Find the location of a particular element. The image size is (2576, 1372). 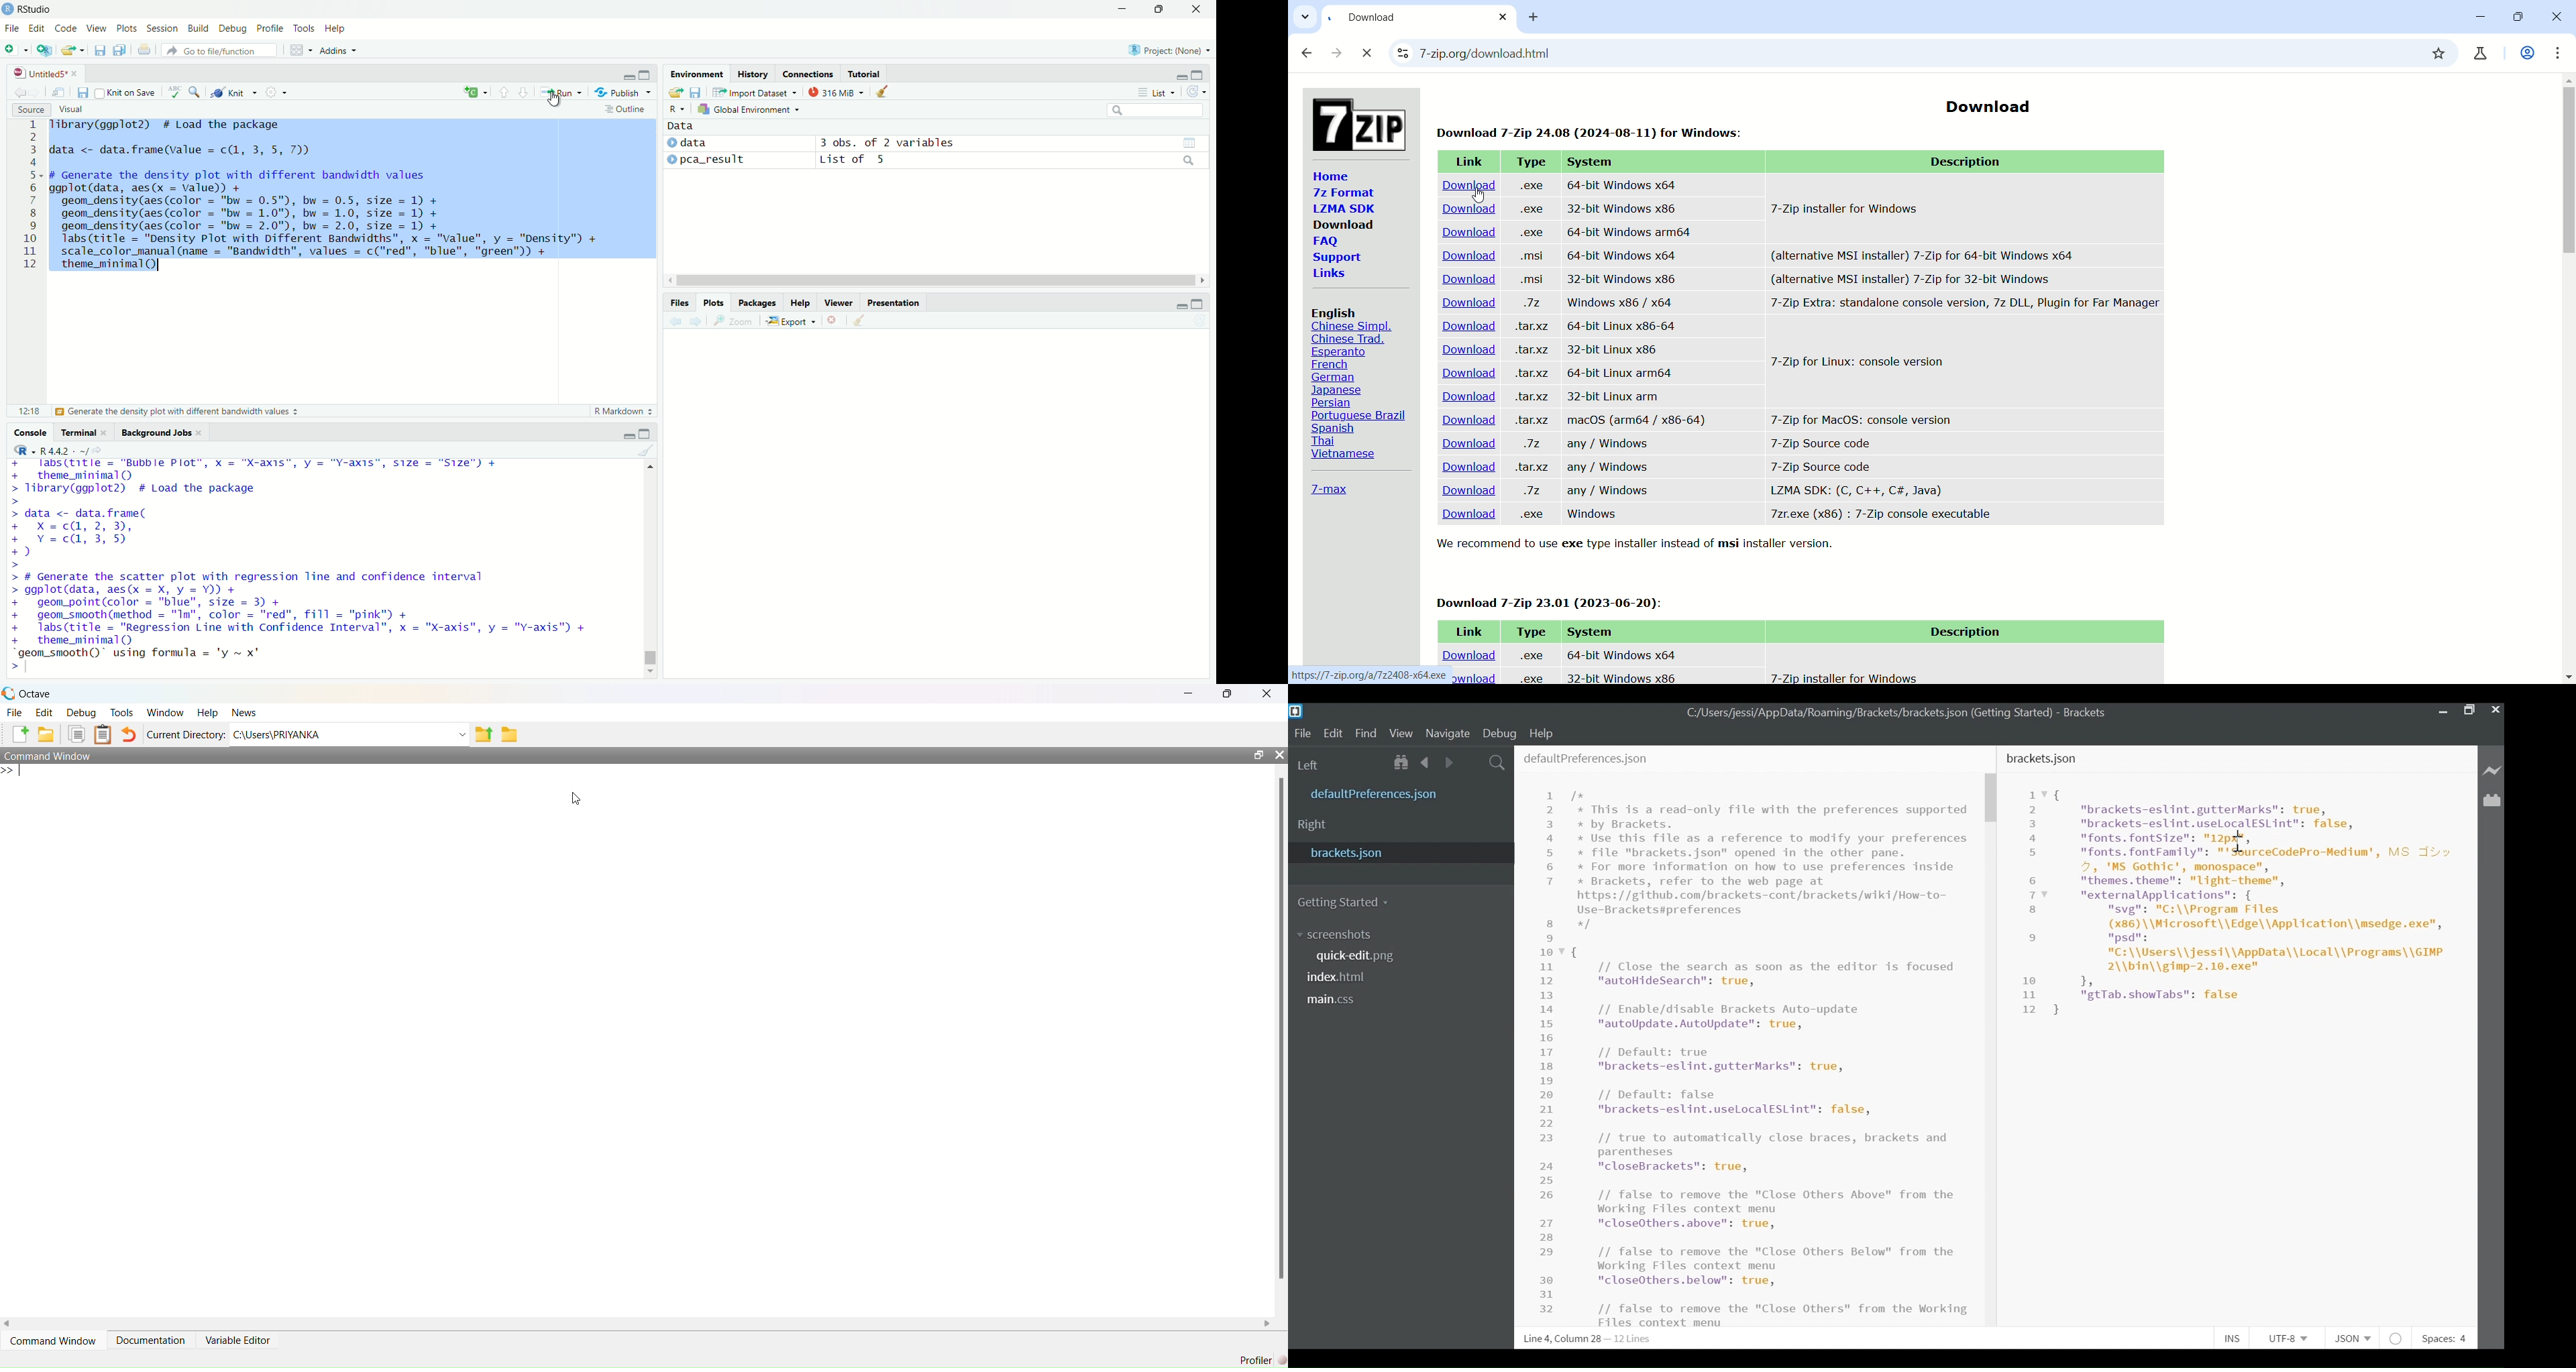

Source is located at coordinates (30, 110).